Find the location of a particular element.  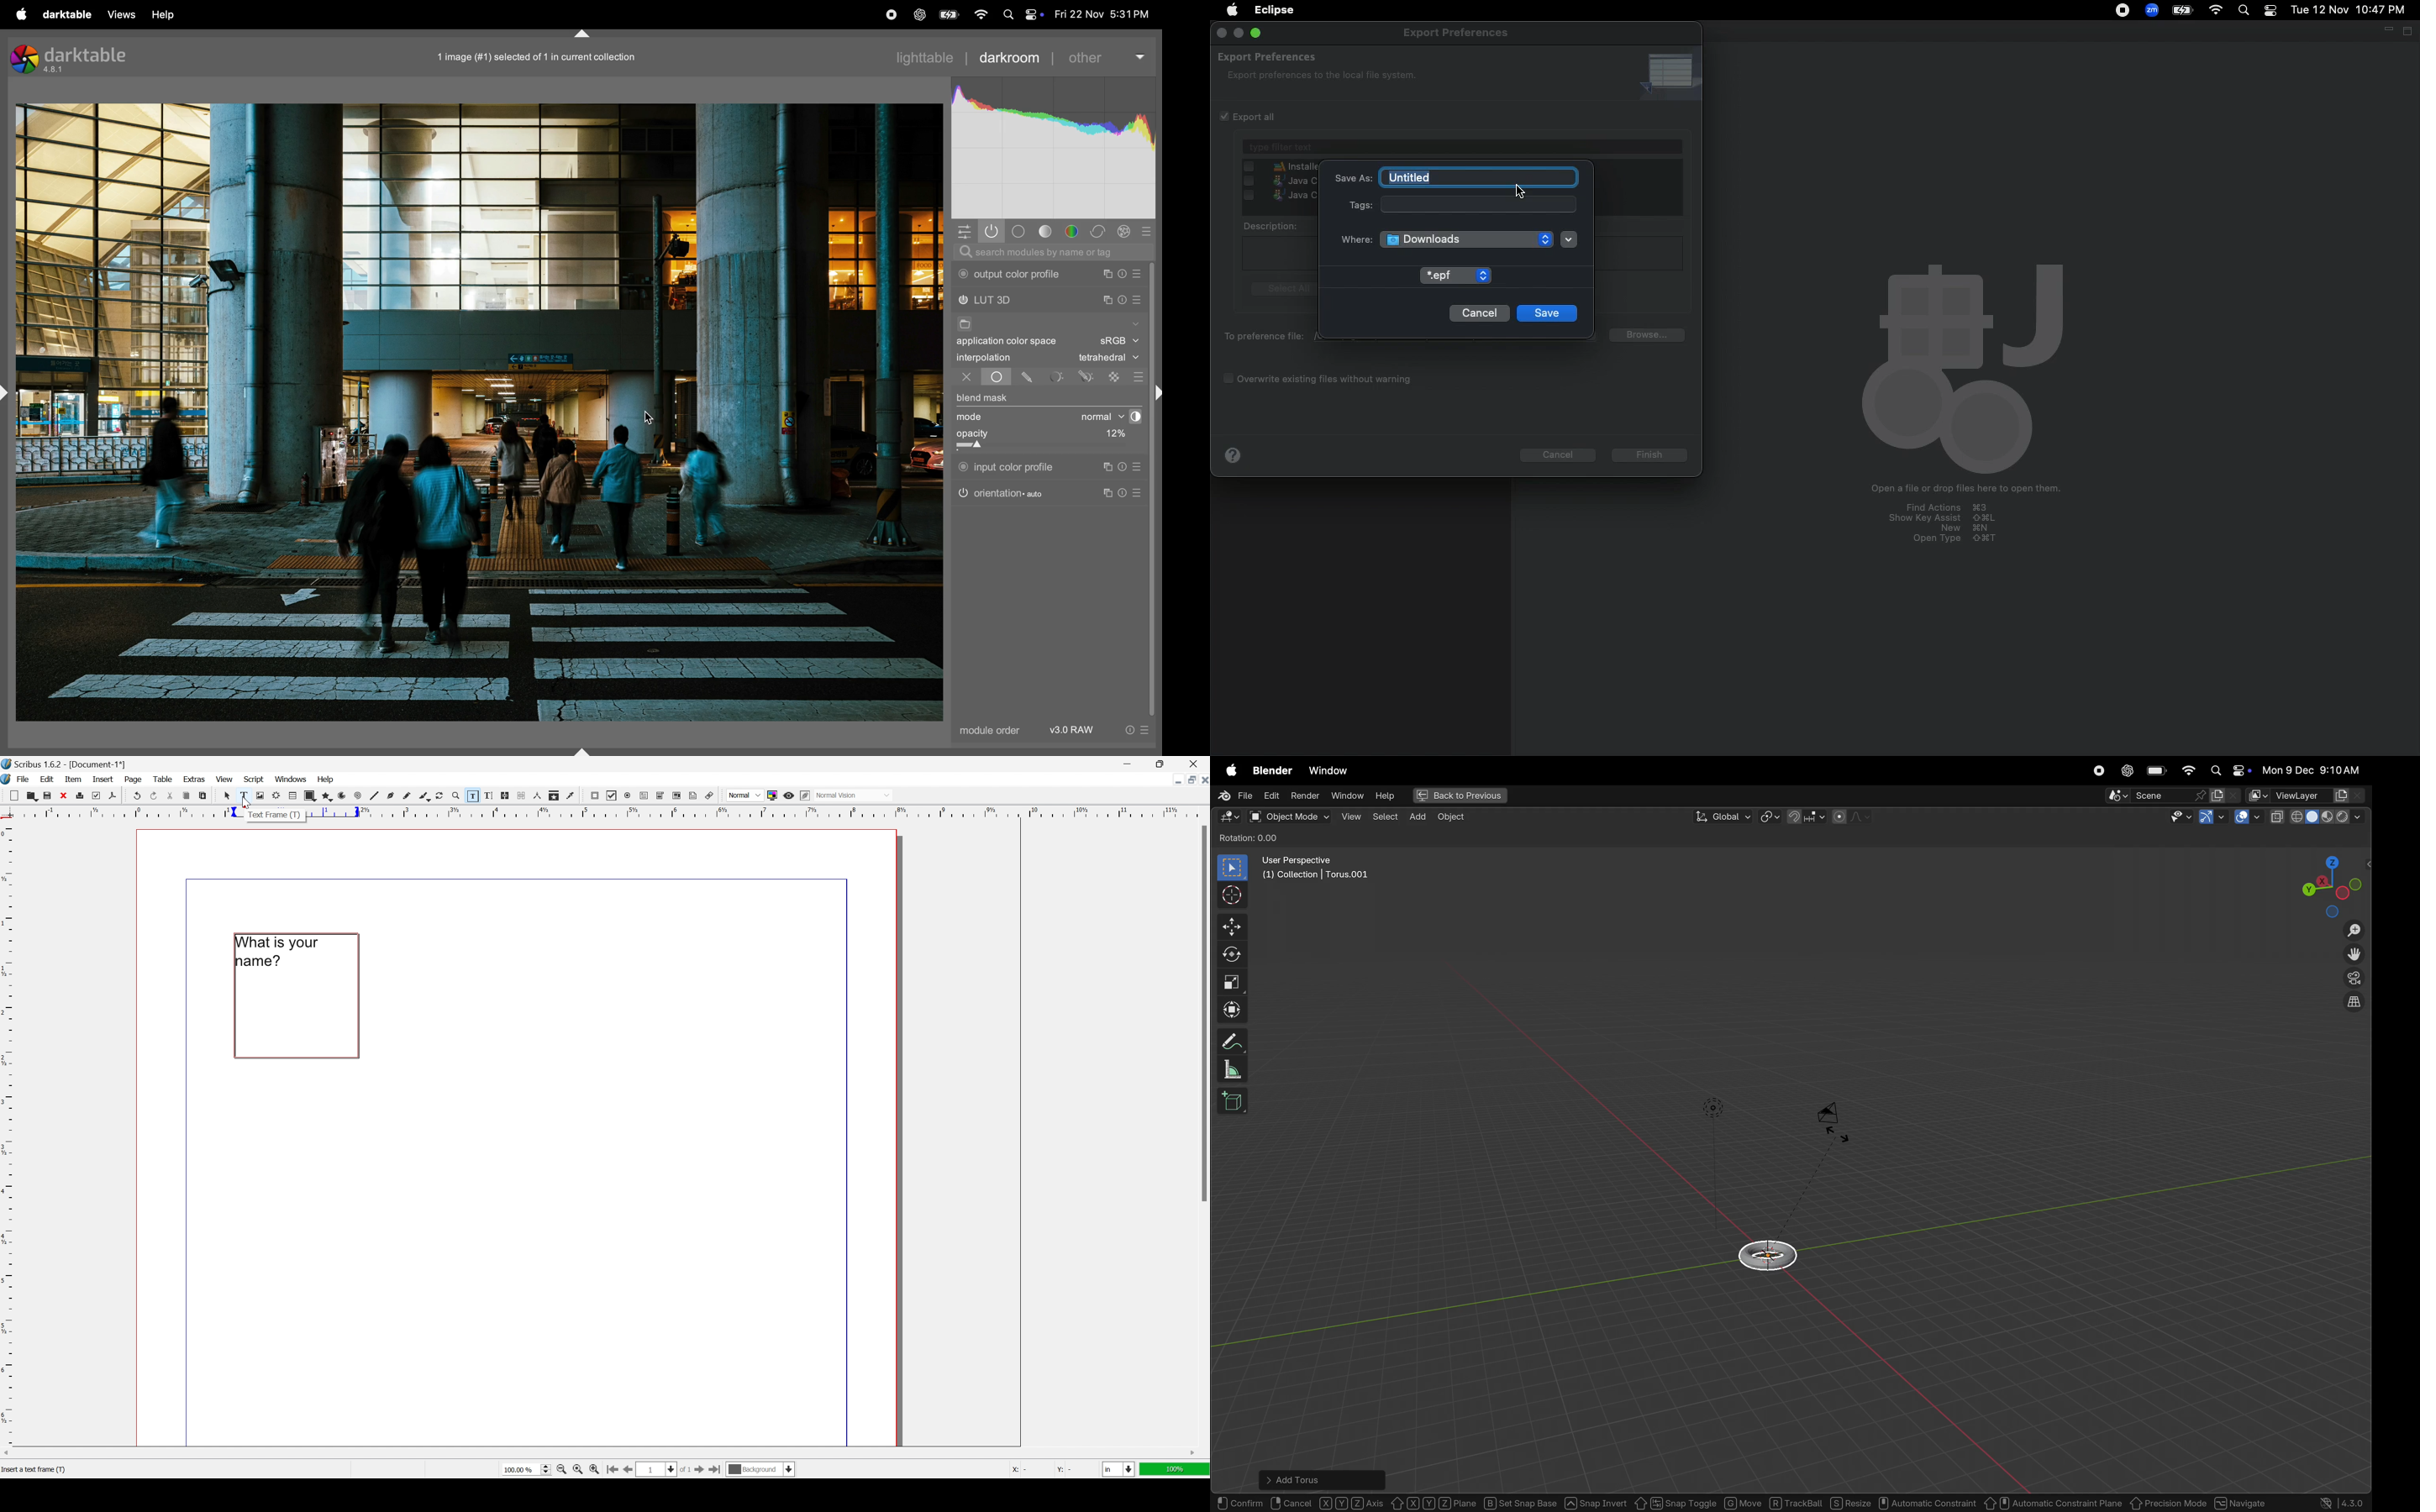

link text frames is located at coordinates (504, 795).